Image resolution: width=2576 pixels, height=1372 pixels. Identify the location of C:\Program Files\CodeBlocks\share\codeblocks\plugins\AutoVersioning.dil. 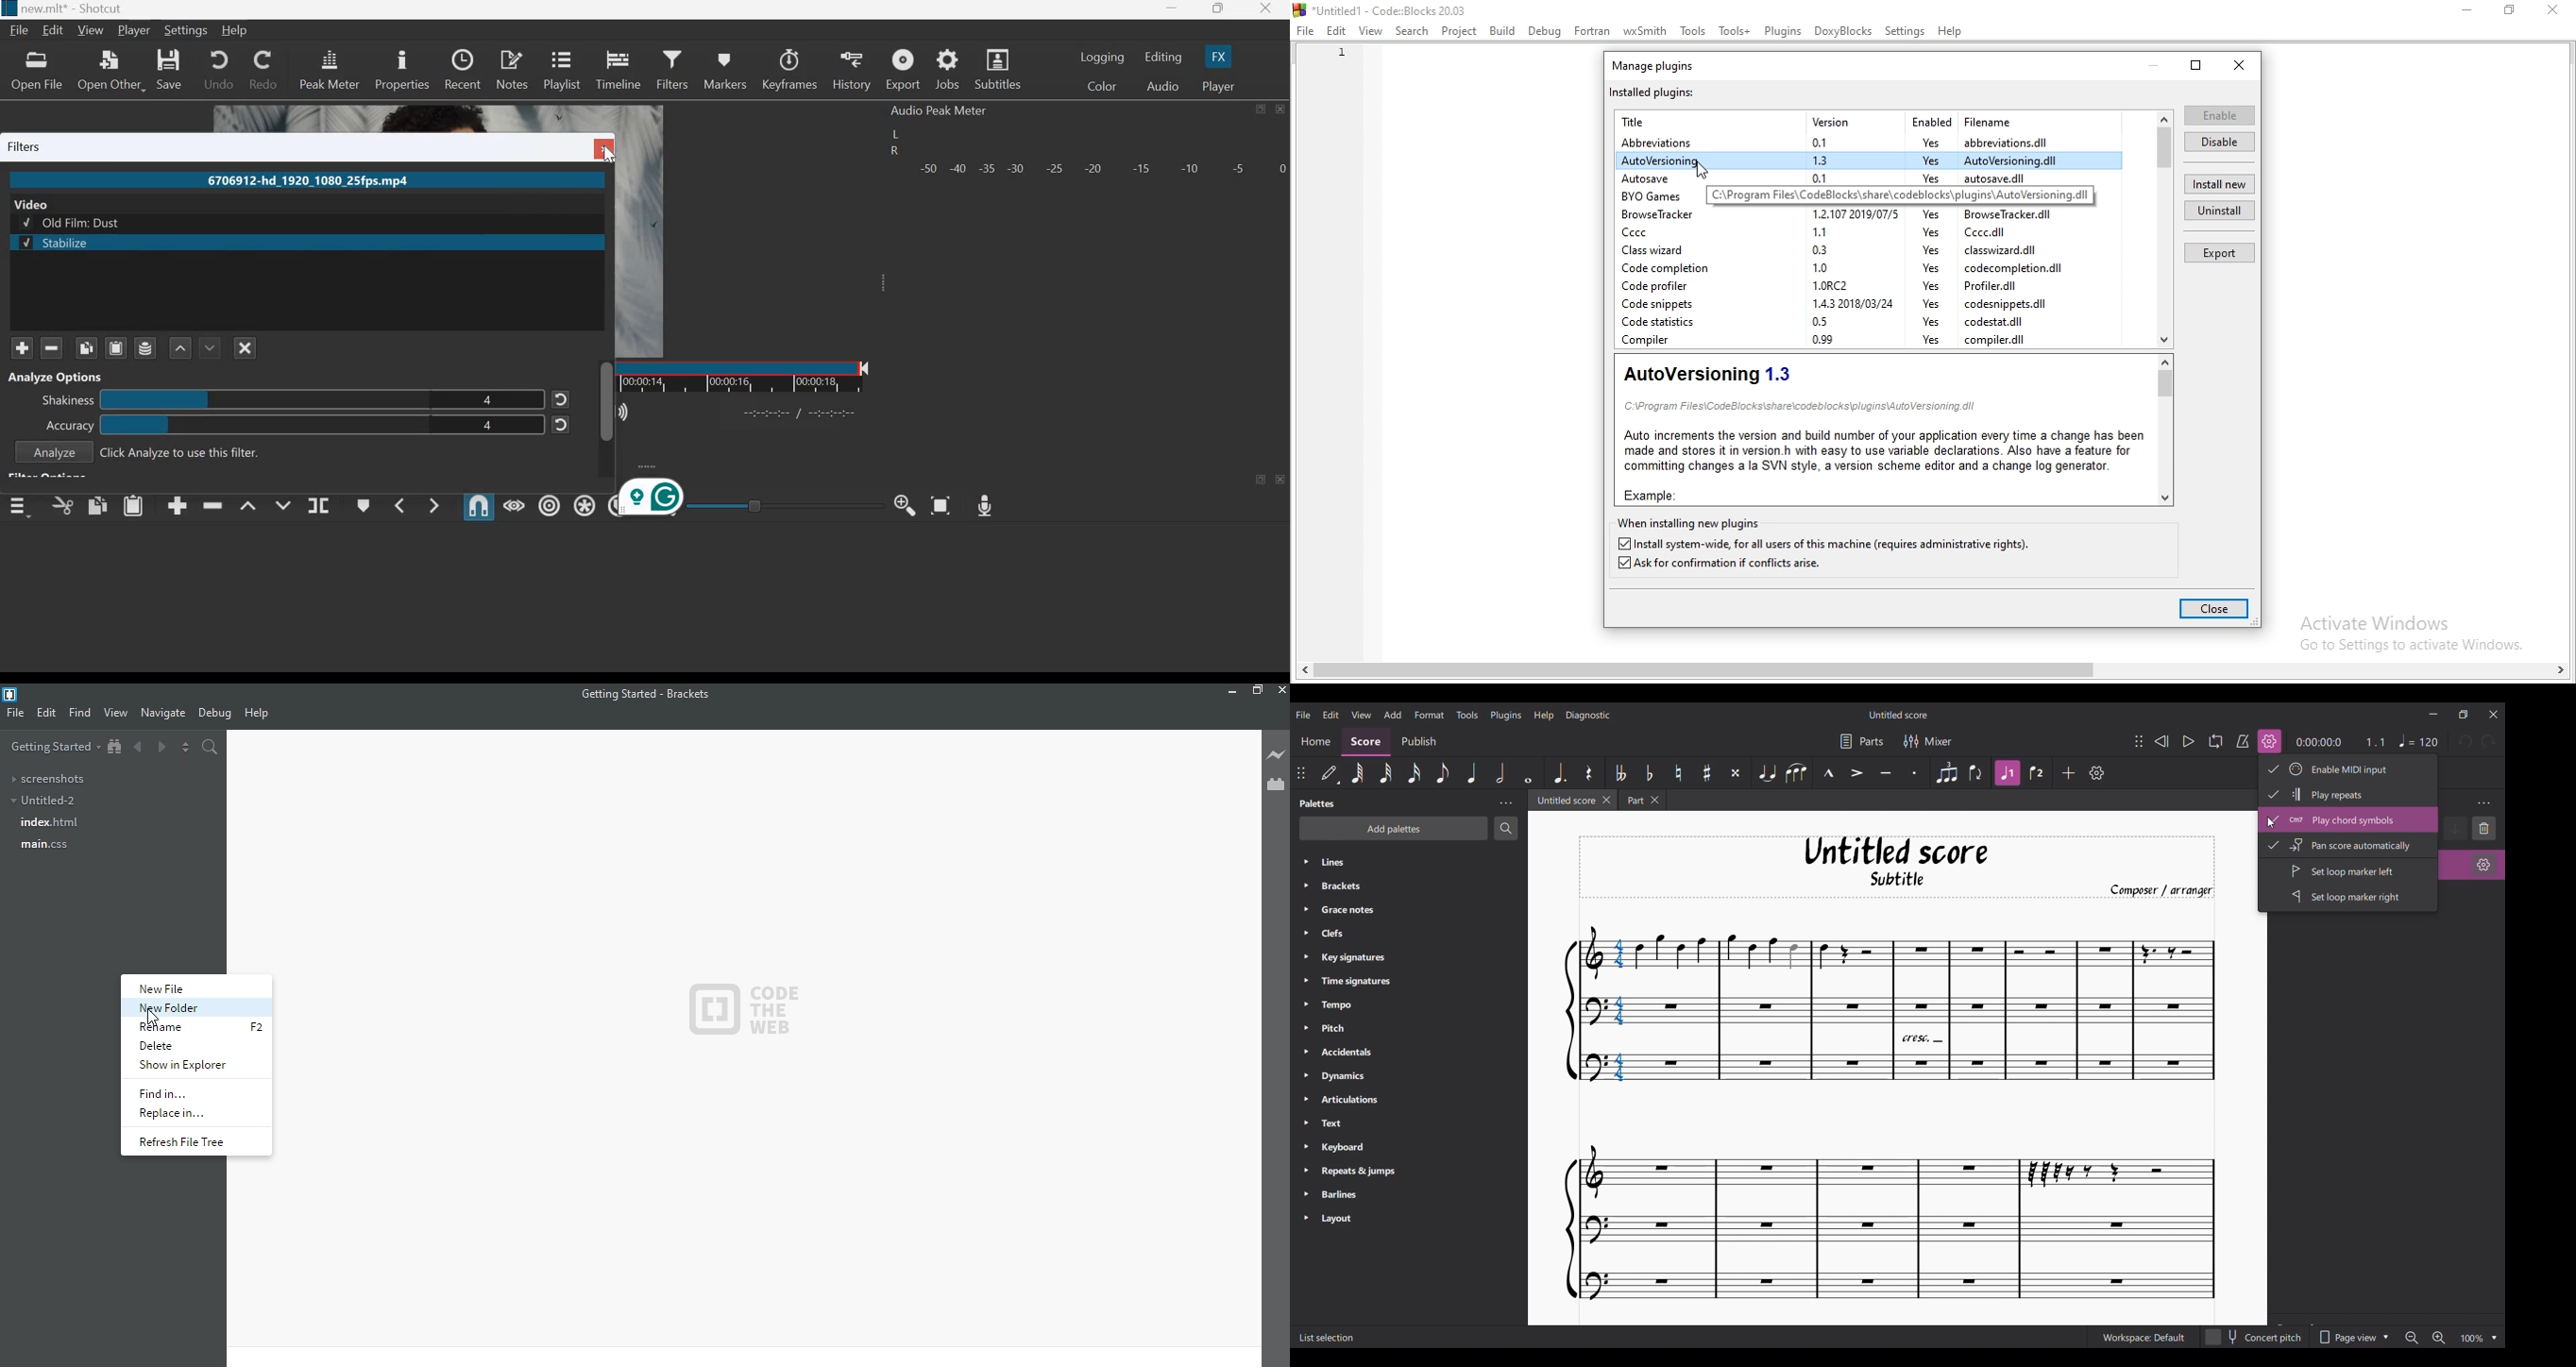
(1900, 196).